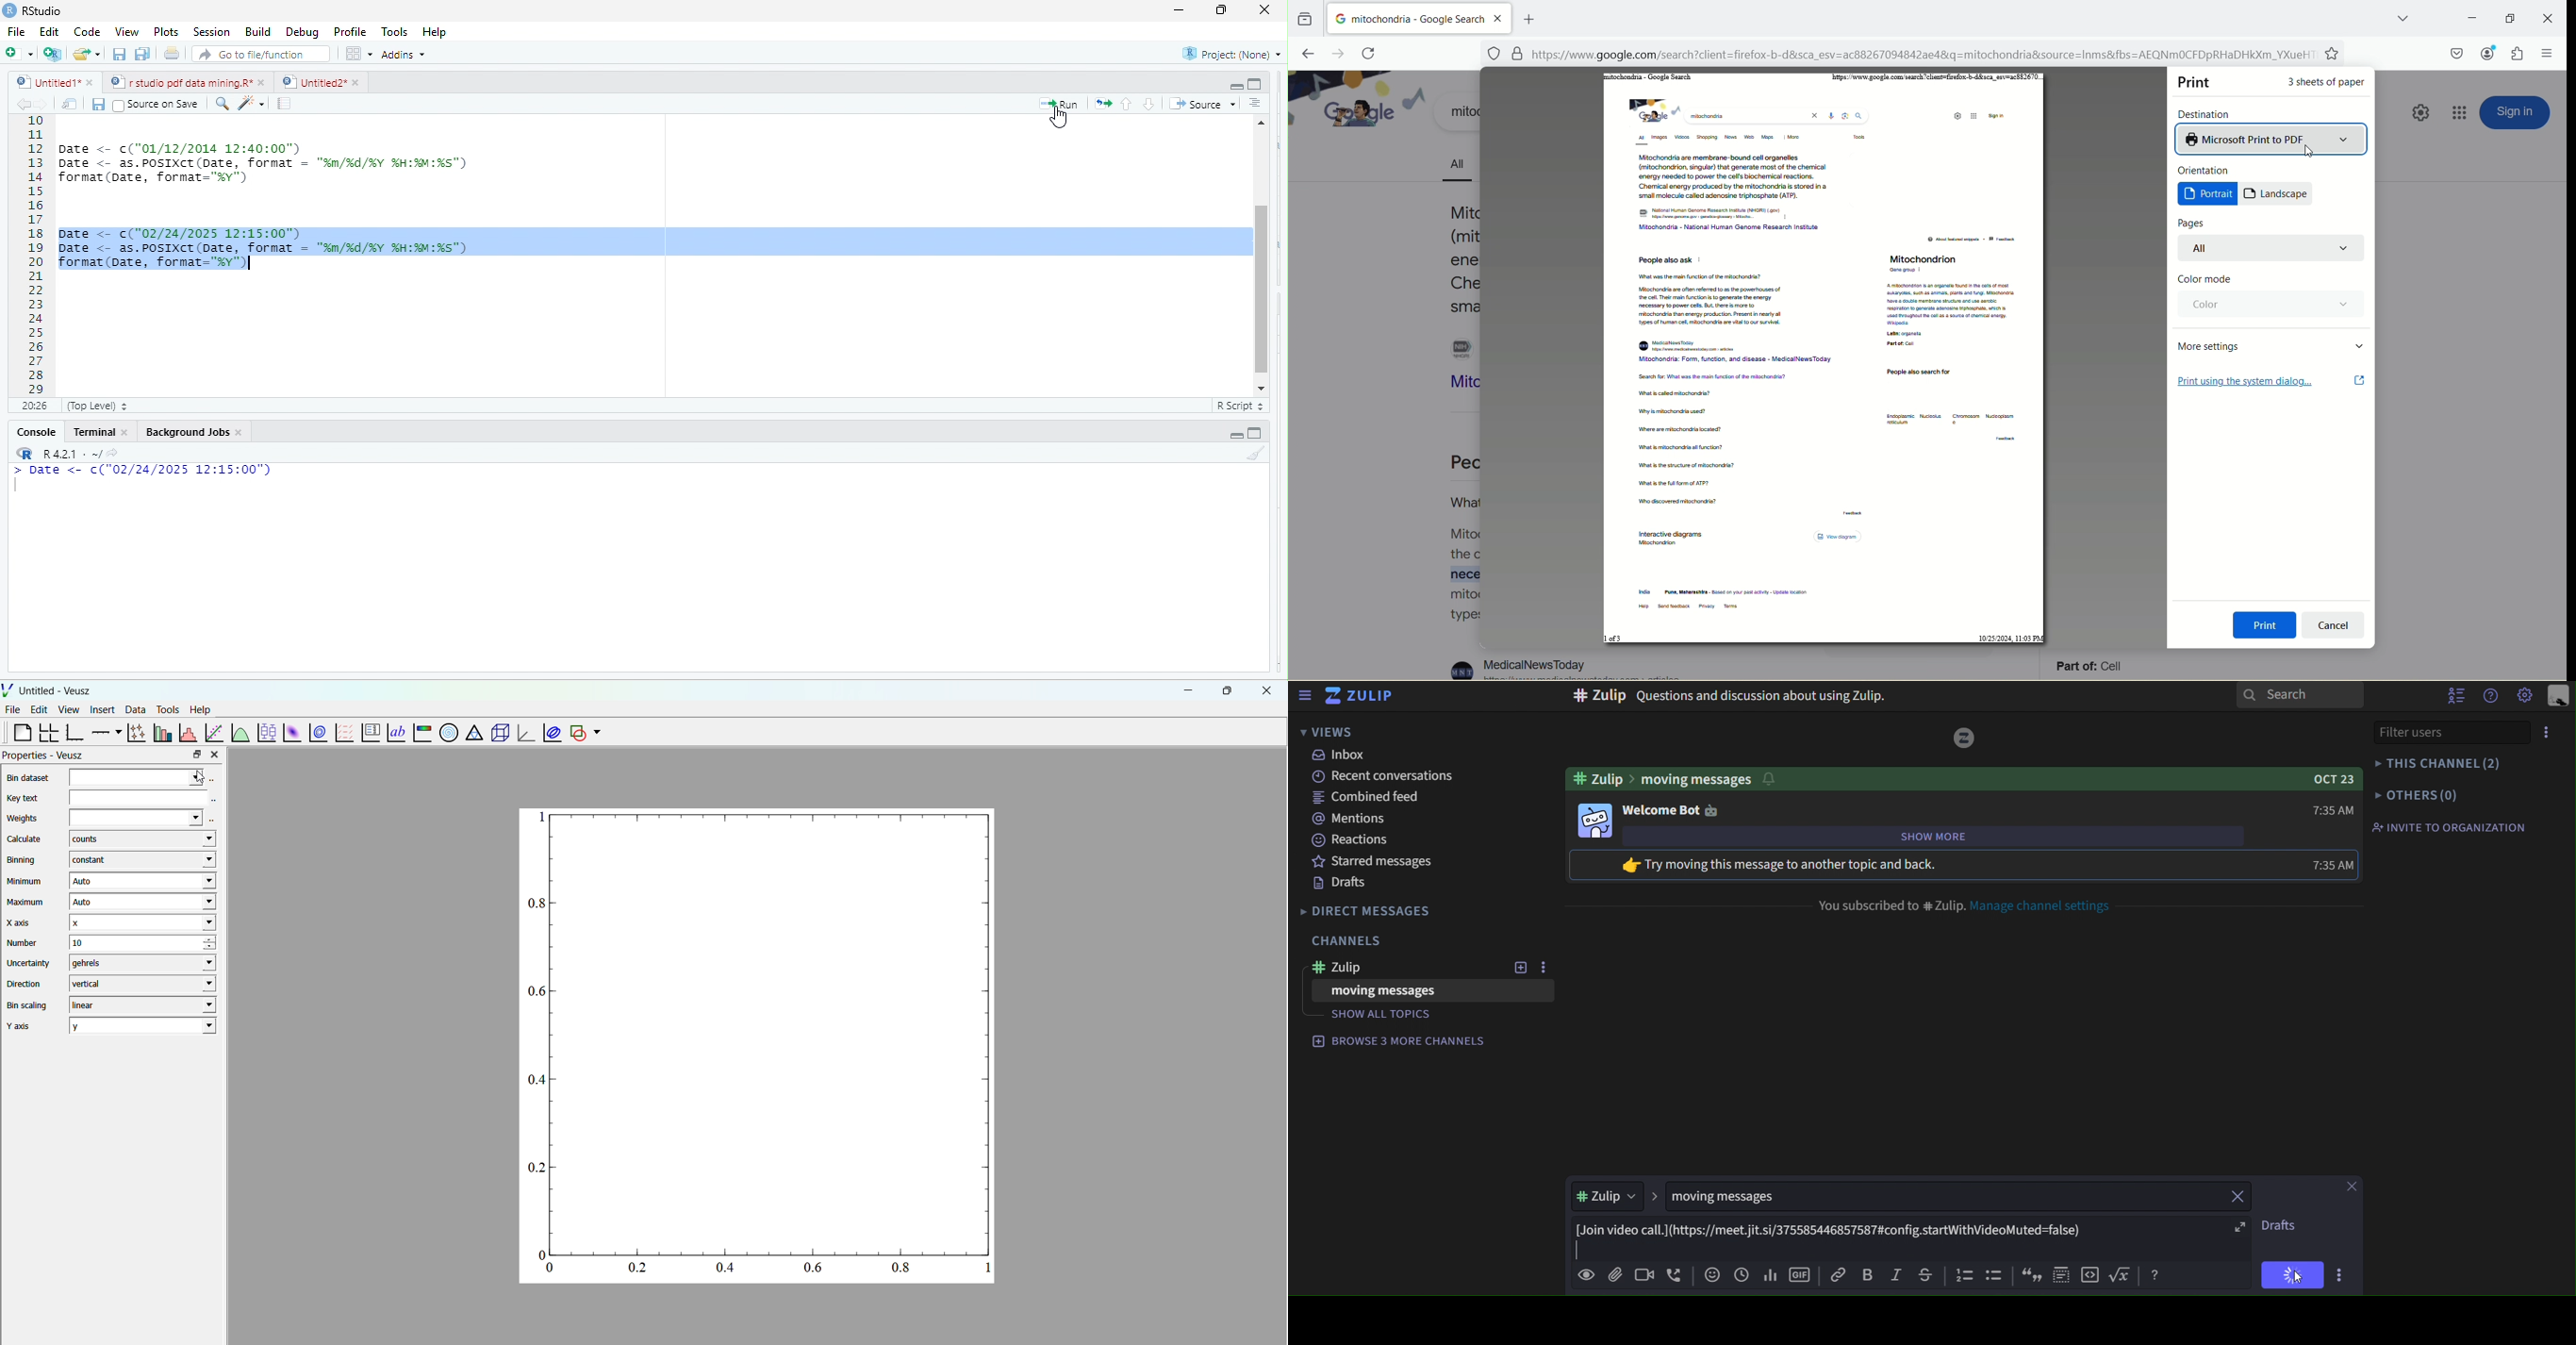  Describe the element at coordinates (524, 734) in the screenshot. I see `3d graph` at that location.